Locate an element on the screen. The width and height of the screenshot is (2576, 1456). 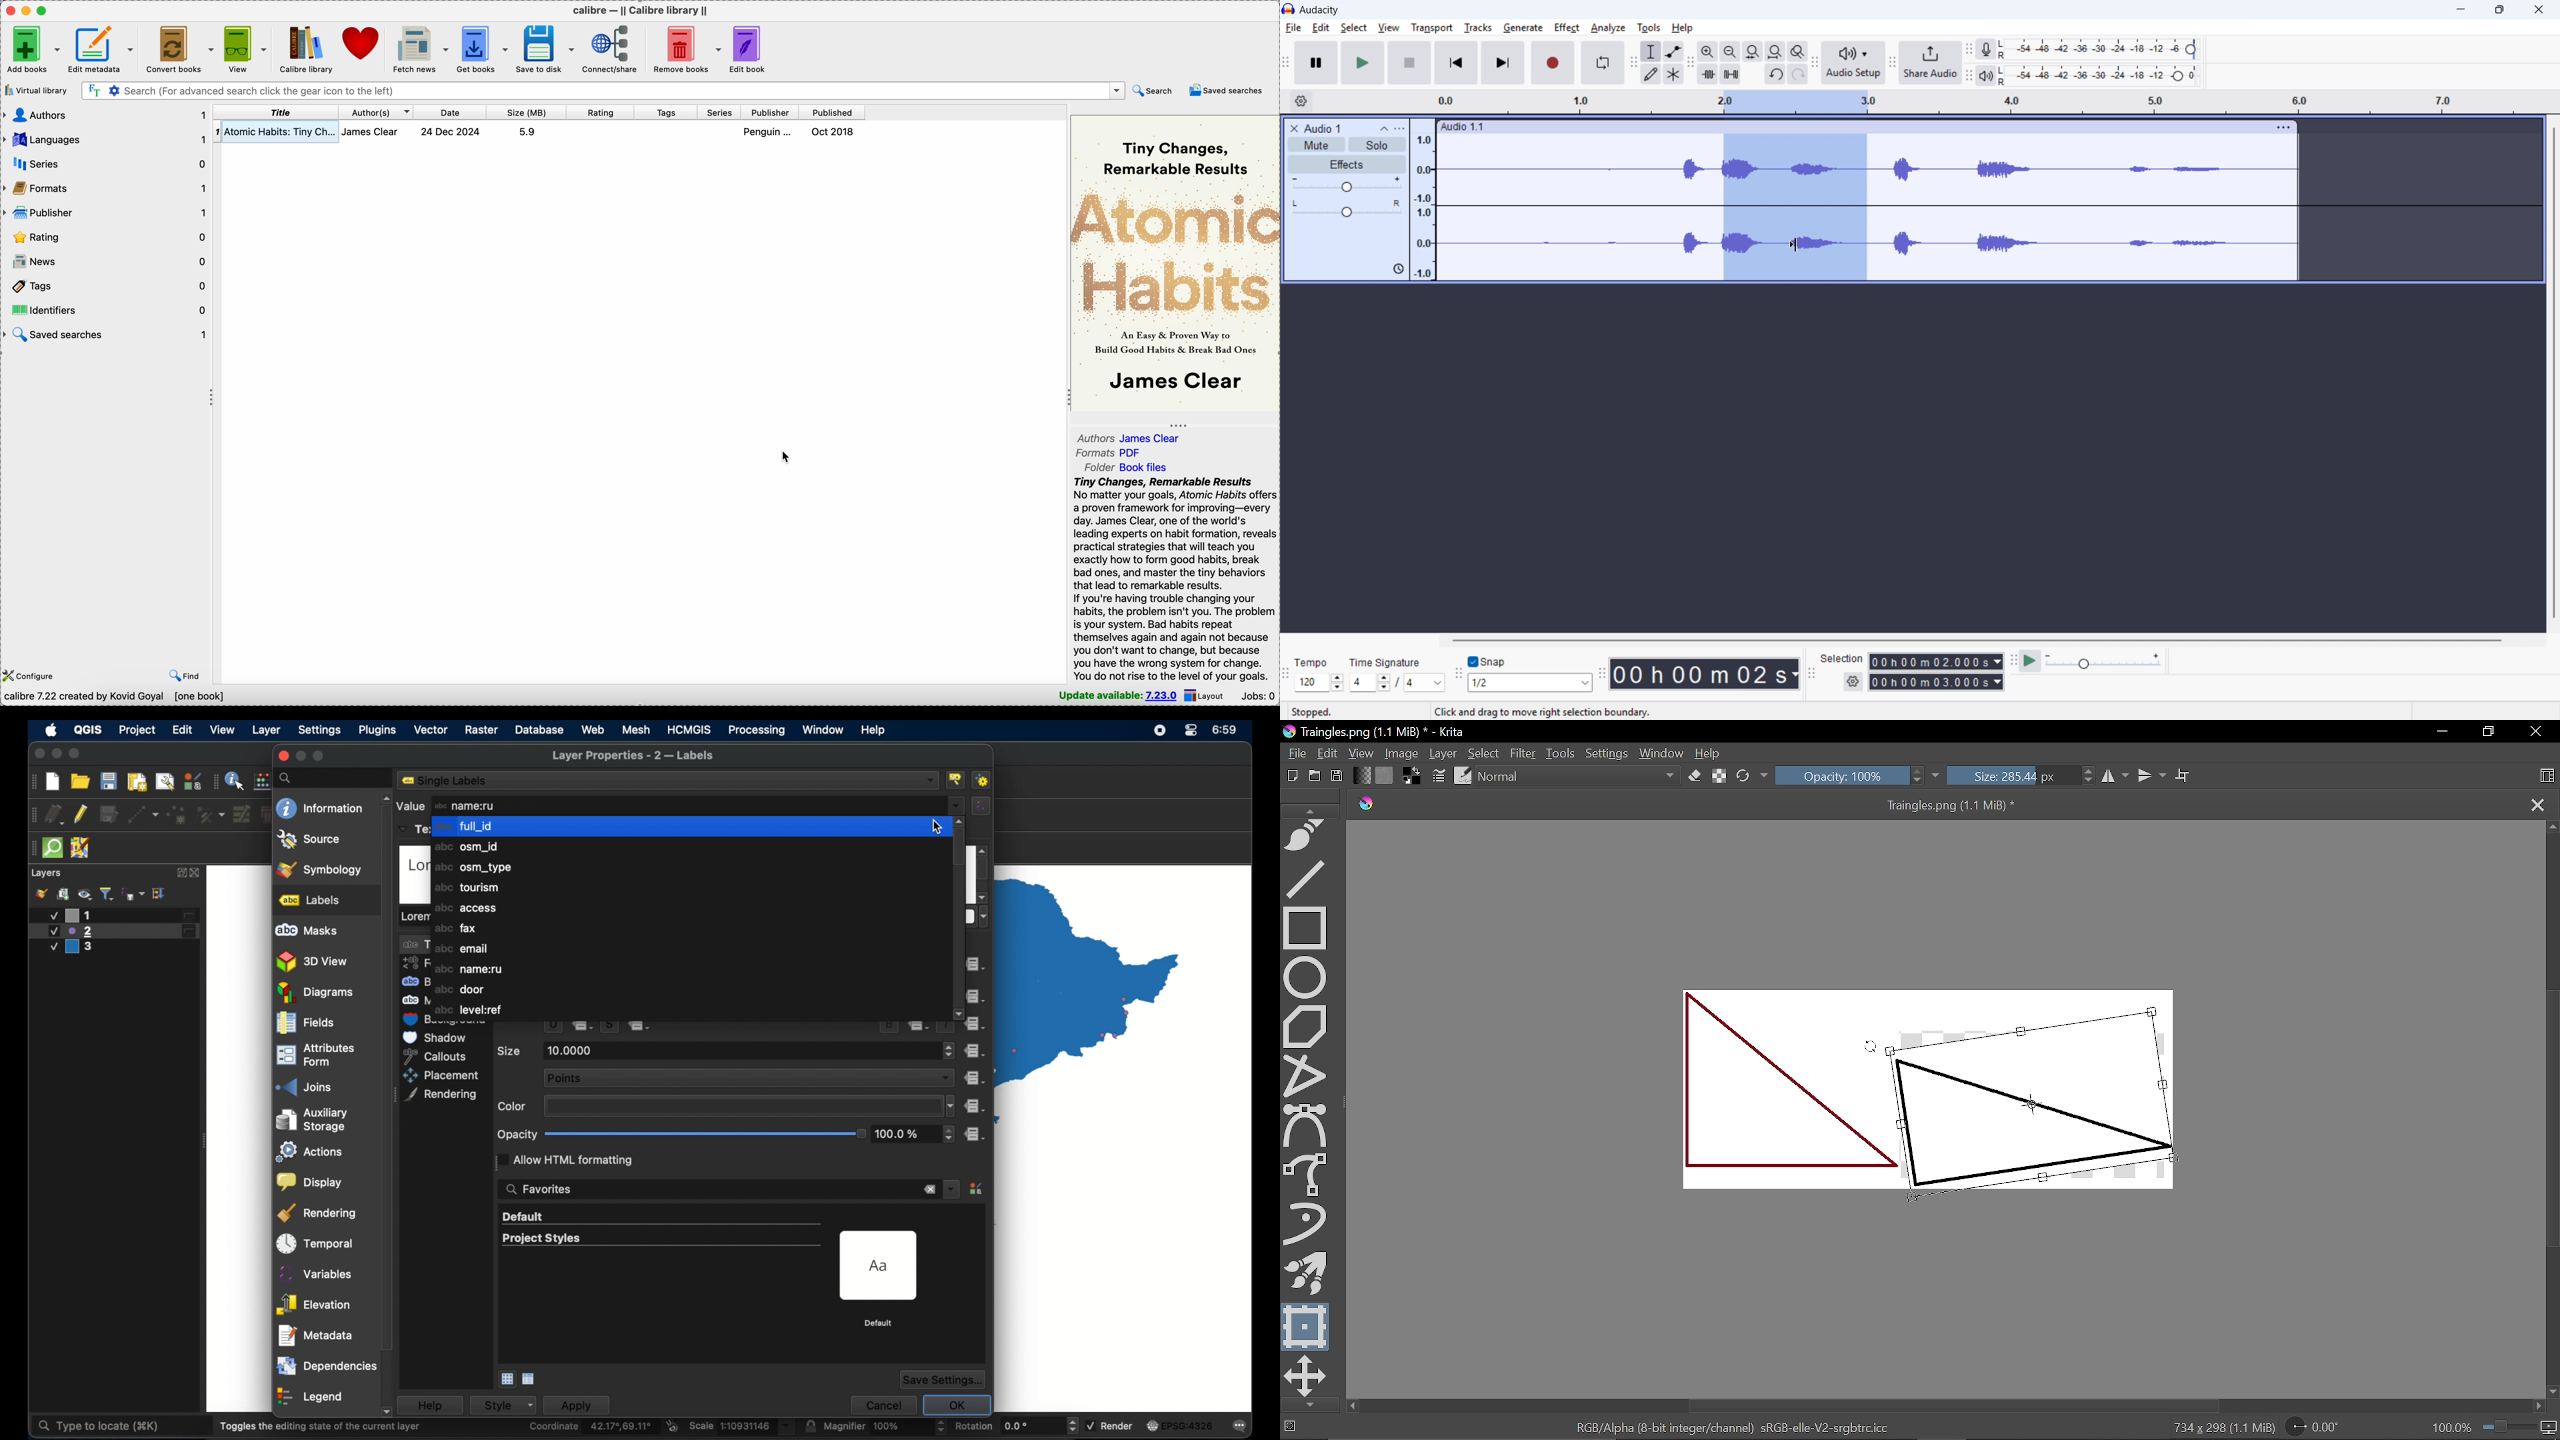
update available: 7.23.0 is located at coordinates (1114, 695).